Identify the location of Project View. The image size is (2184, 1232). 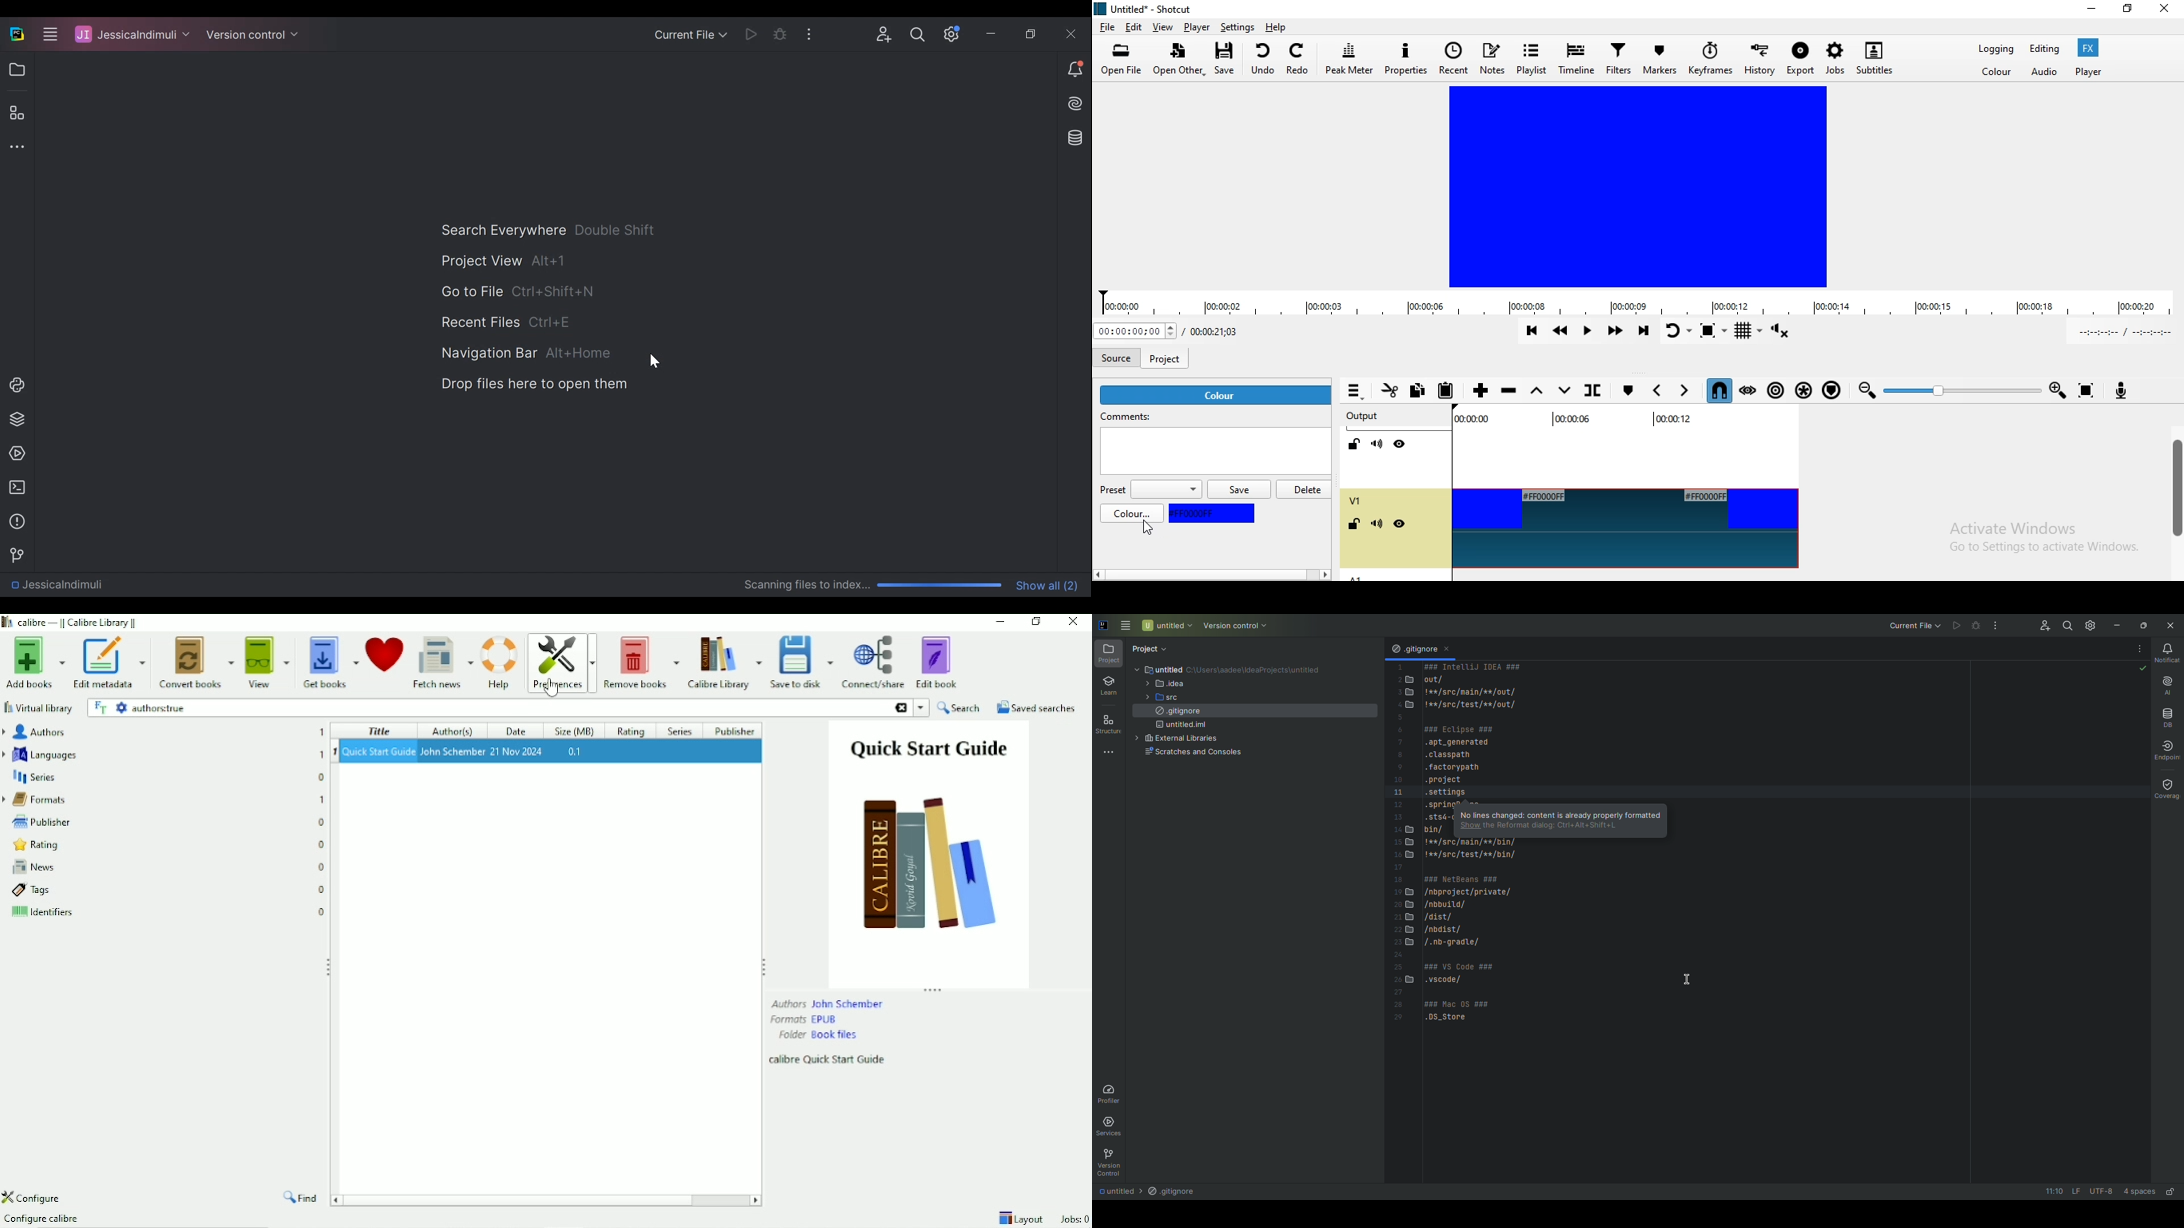
(504, 261).